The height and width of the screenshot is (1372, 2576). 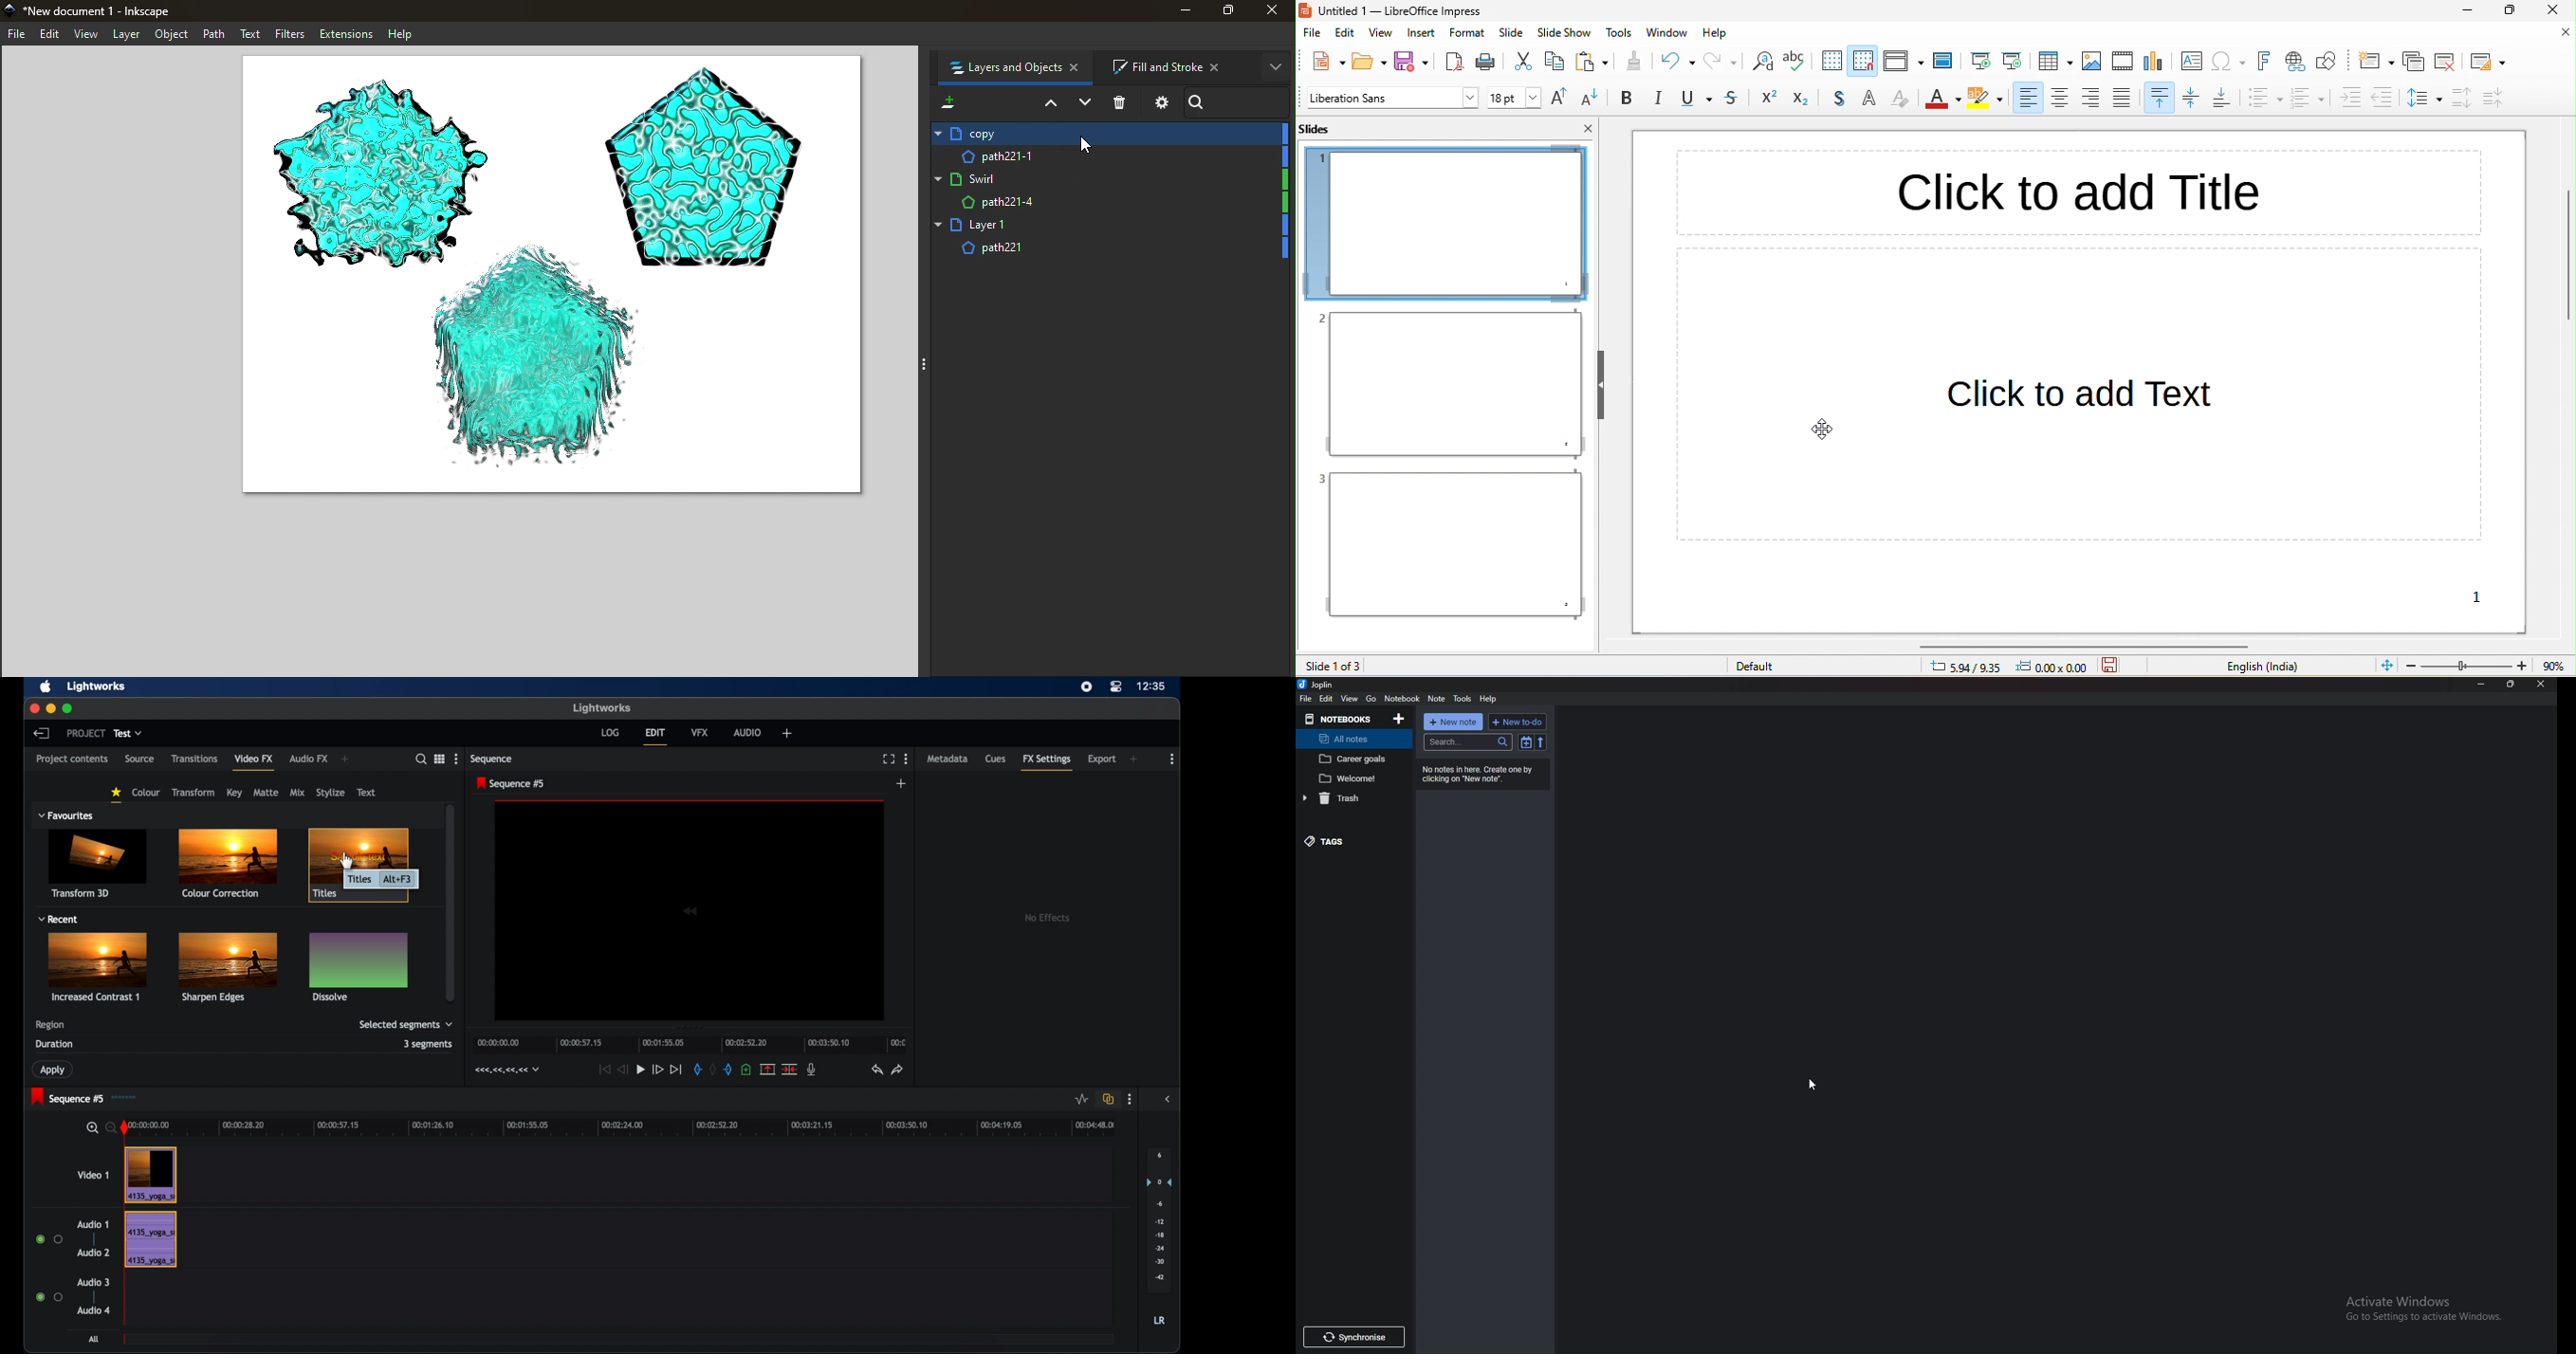 I want to click on chart, so click(x=2158, y=63).